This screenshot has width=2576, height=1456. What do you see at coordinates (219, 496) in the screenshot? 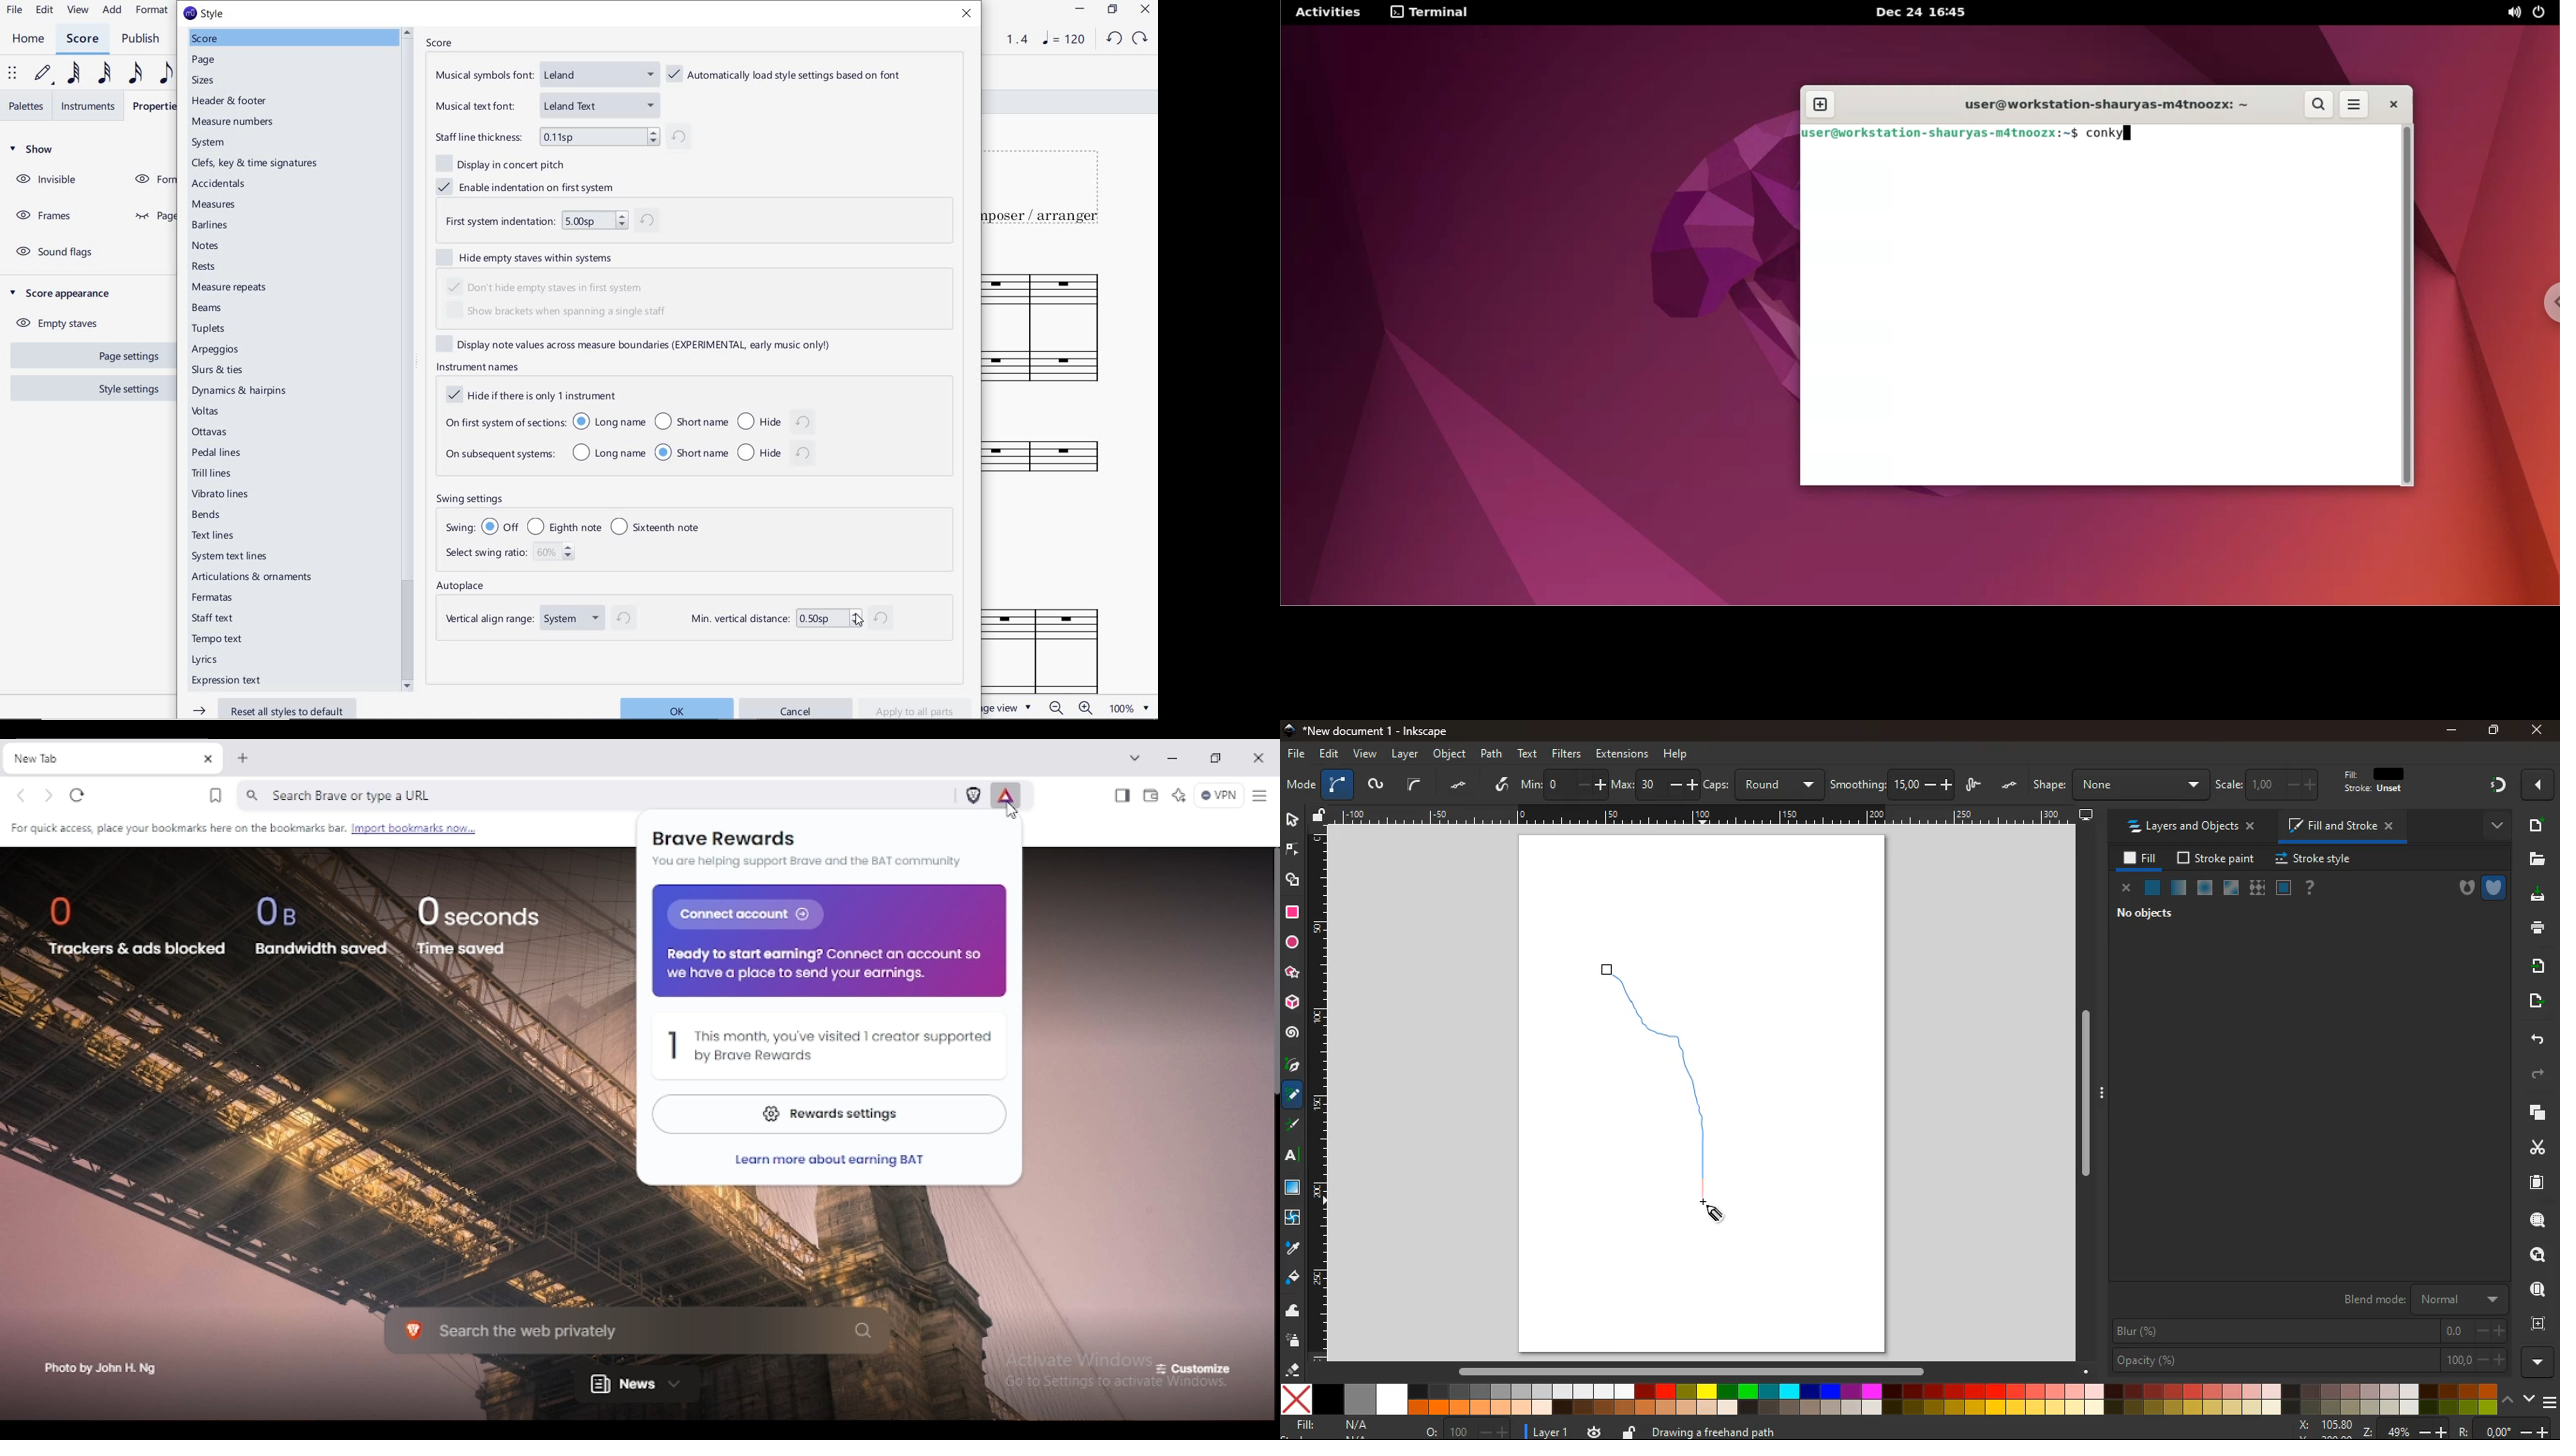
I see `vibrato lines` at bounding box center [219, 496].